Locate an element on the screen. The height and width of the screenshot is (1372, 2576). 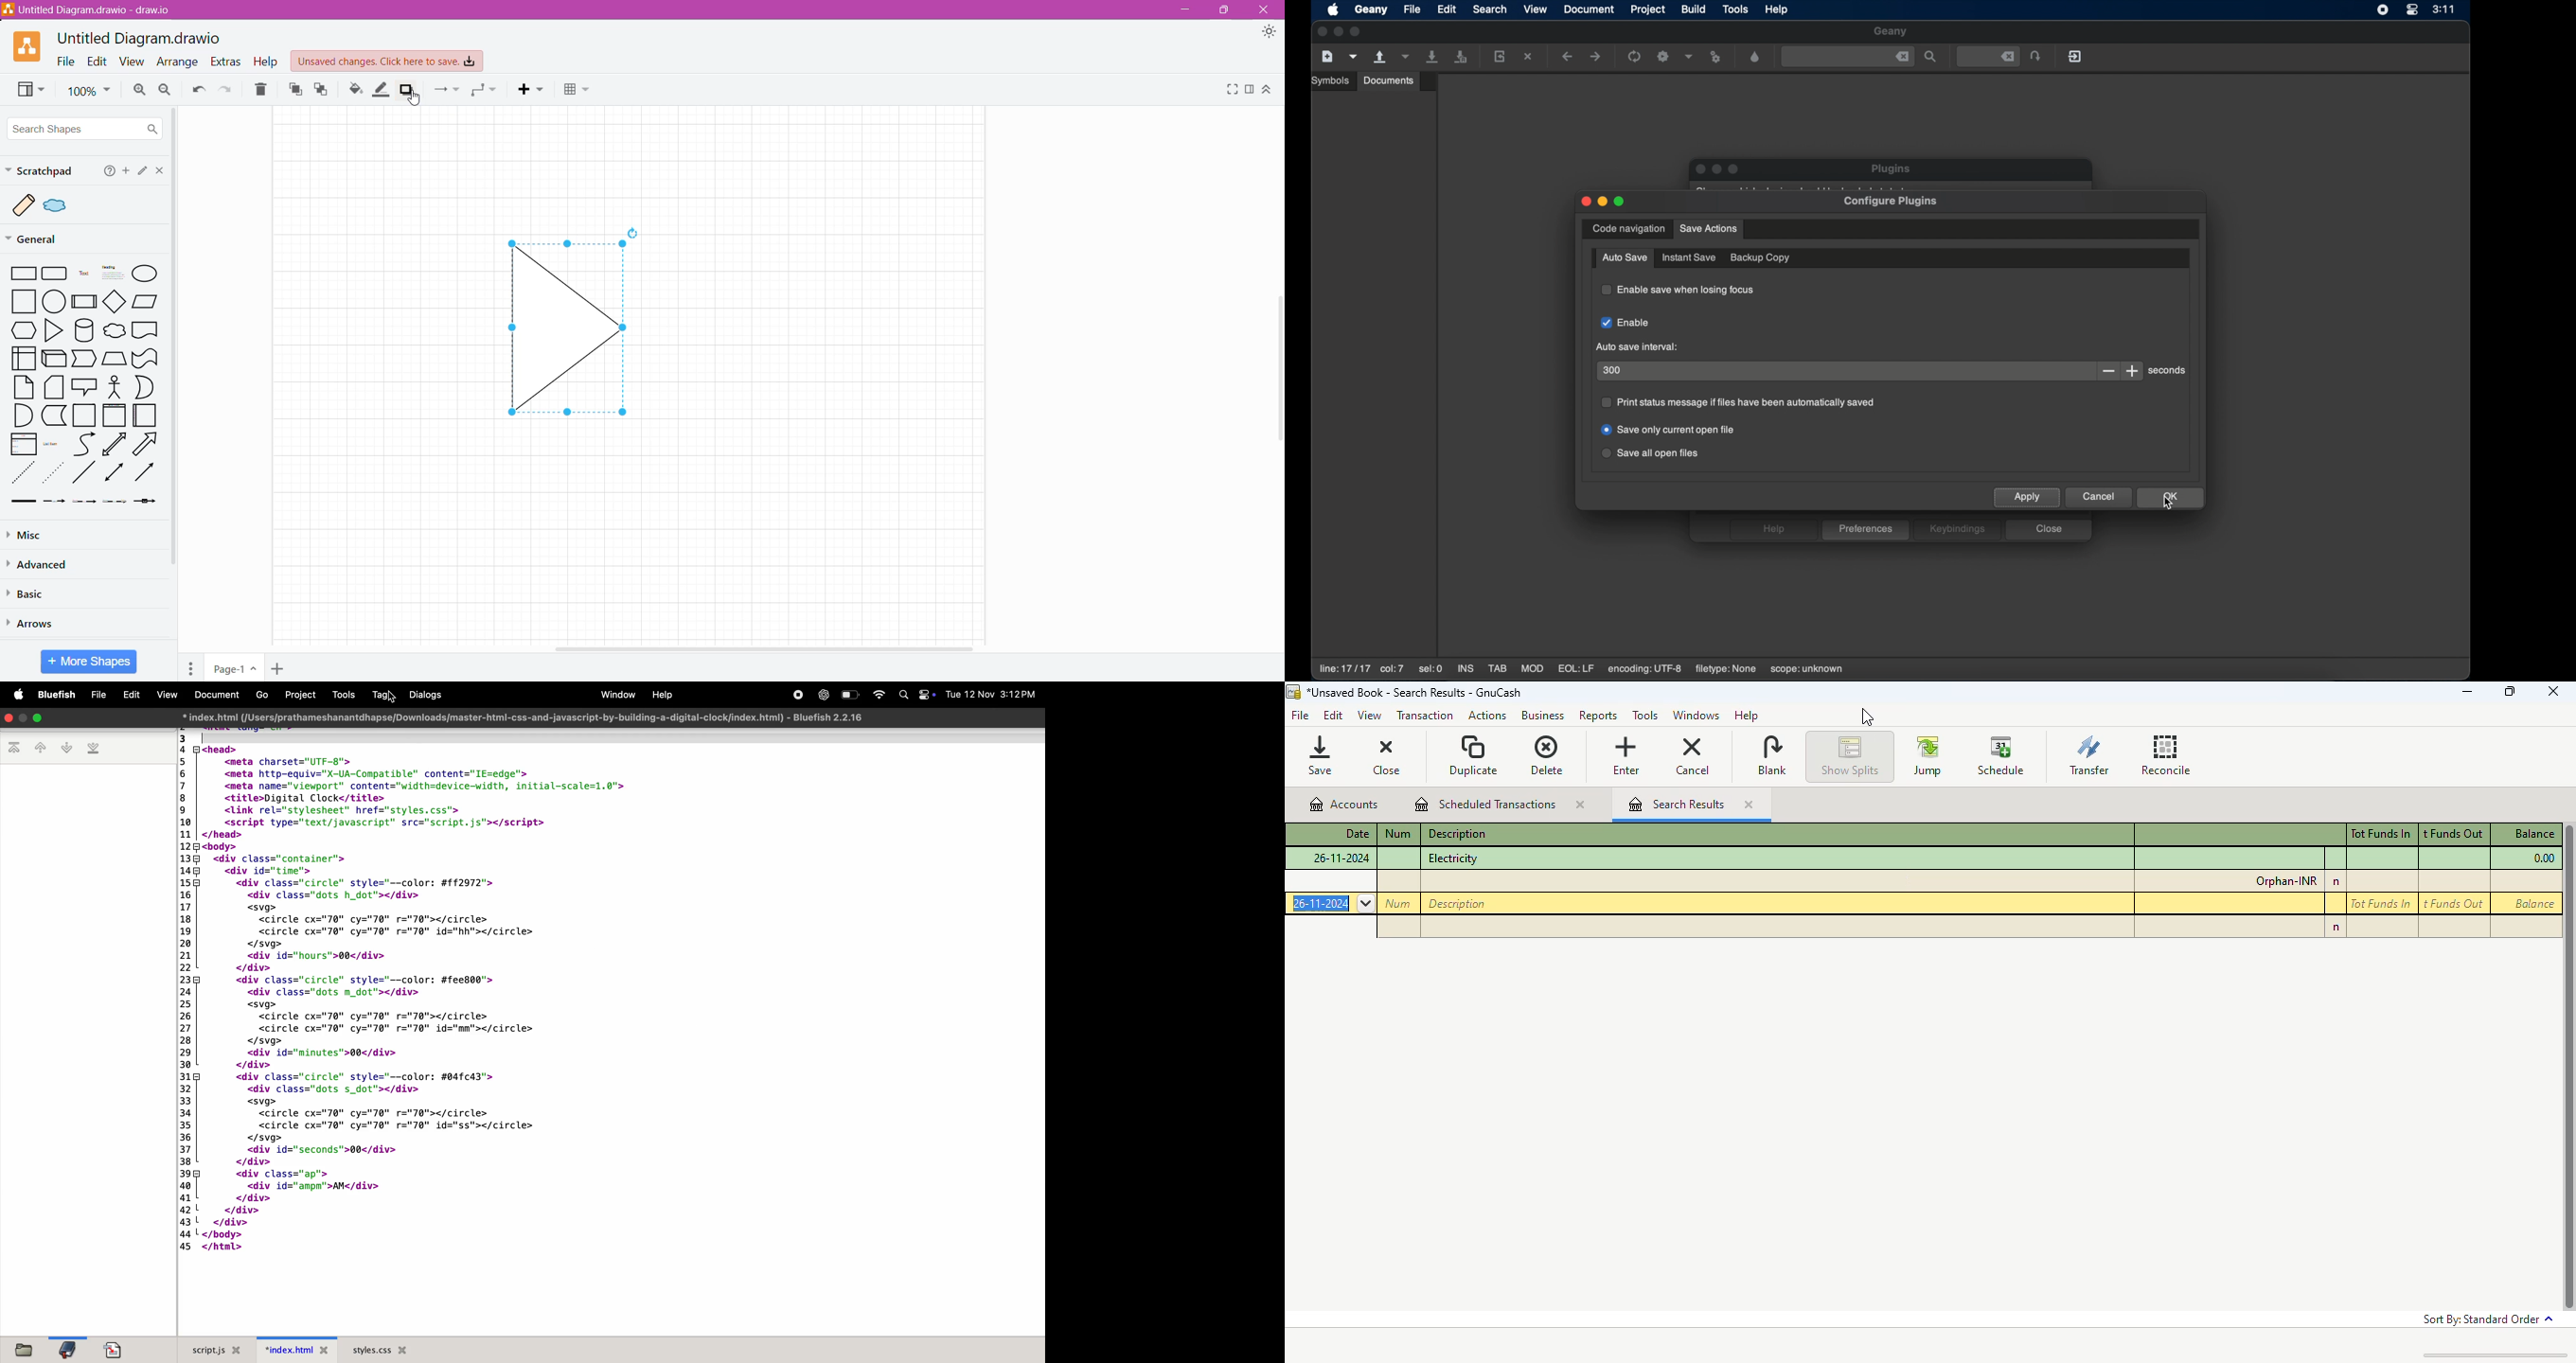
Format is located at coordinates (1250, 90).